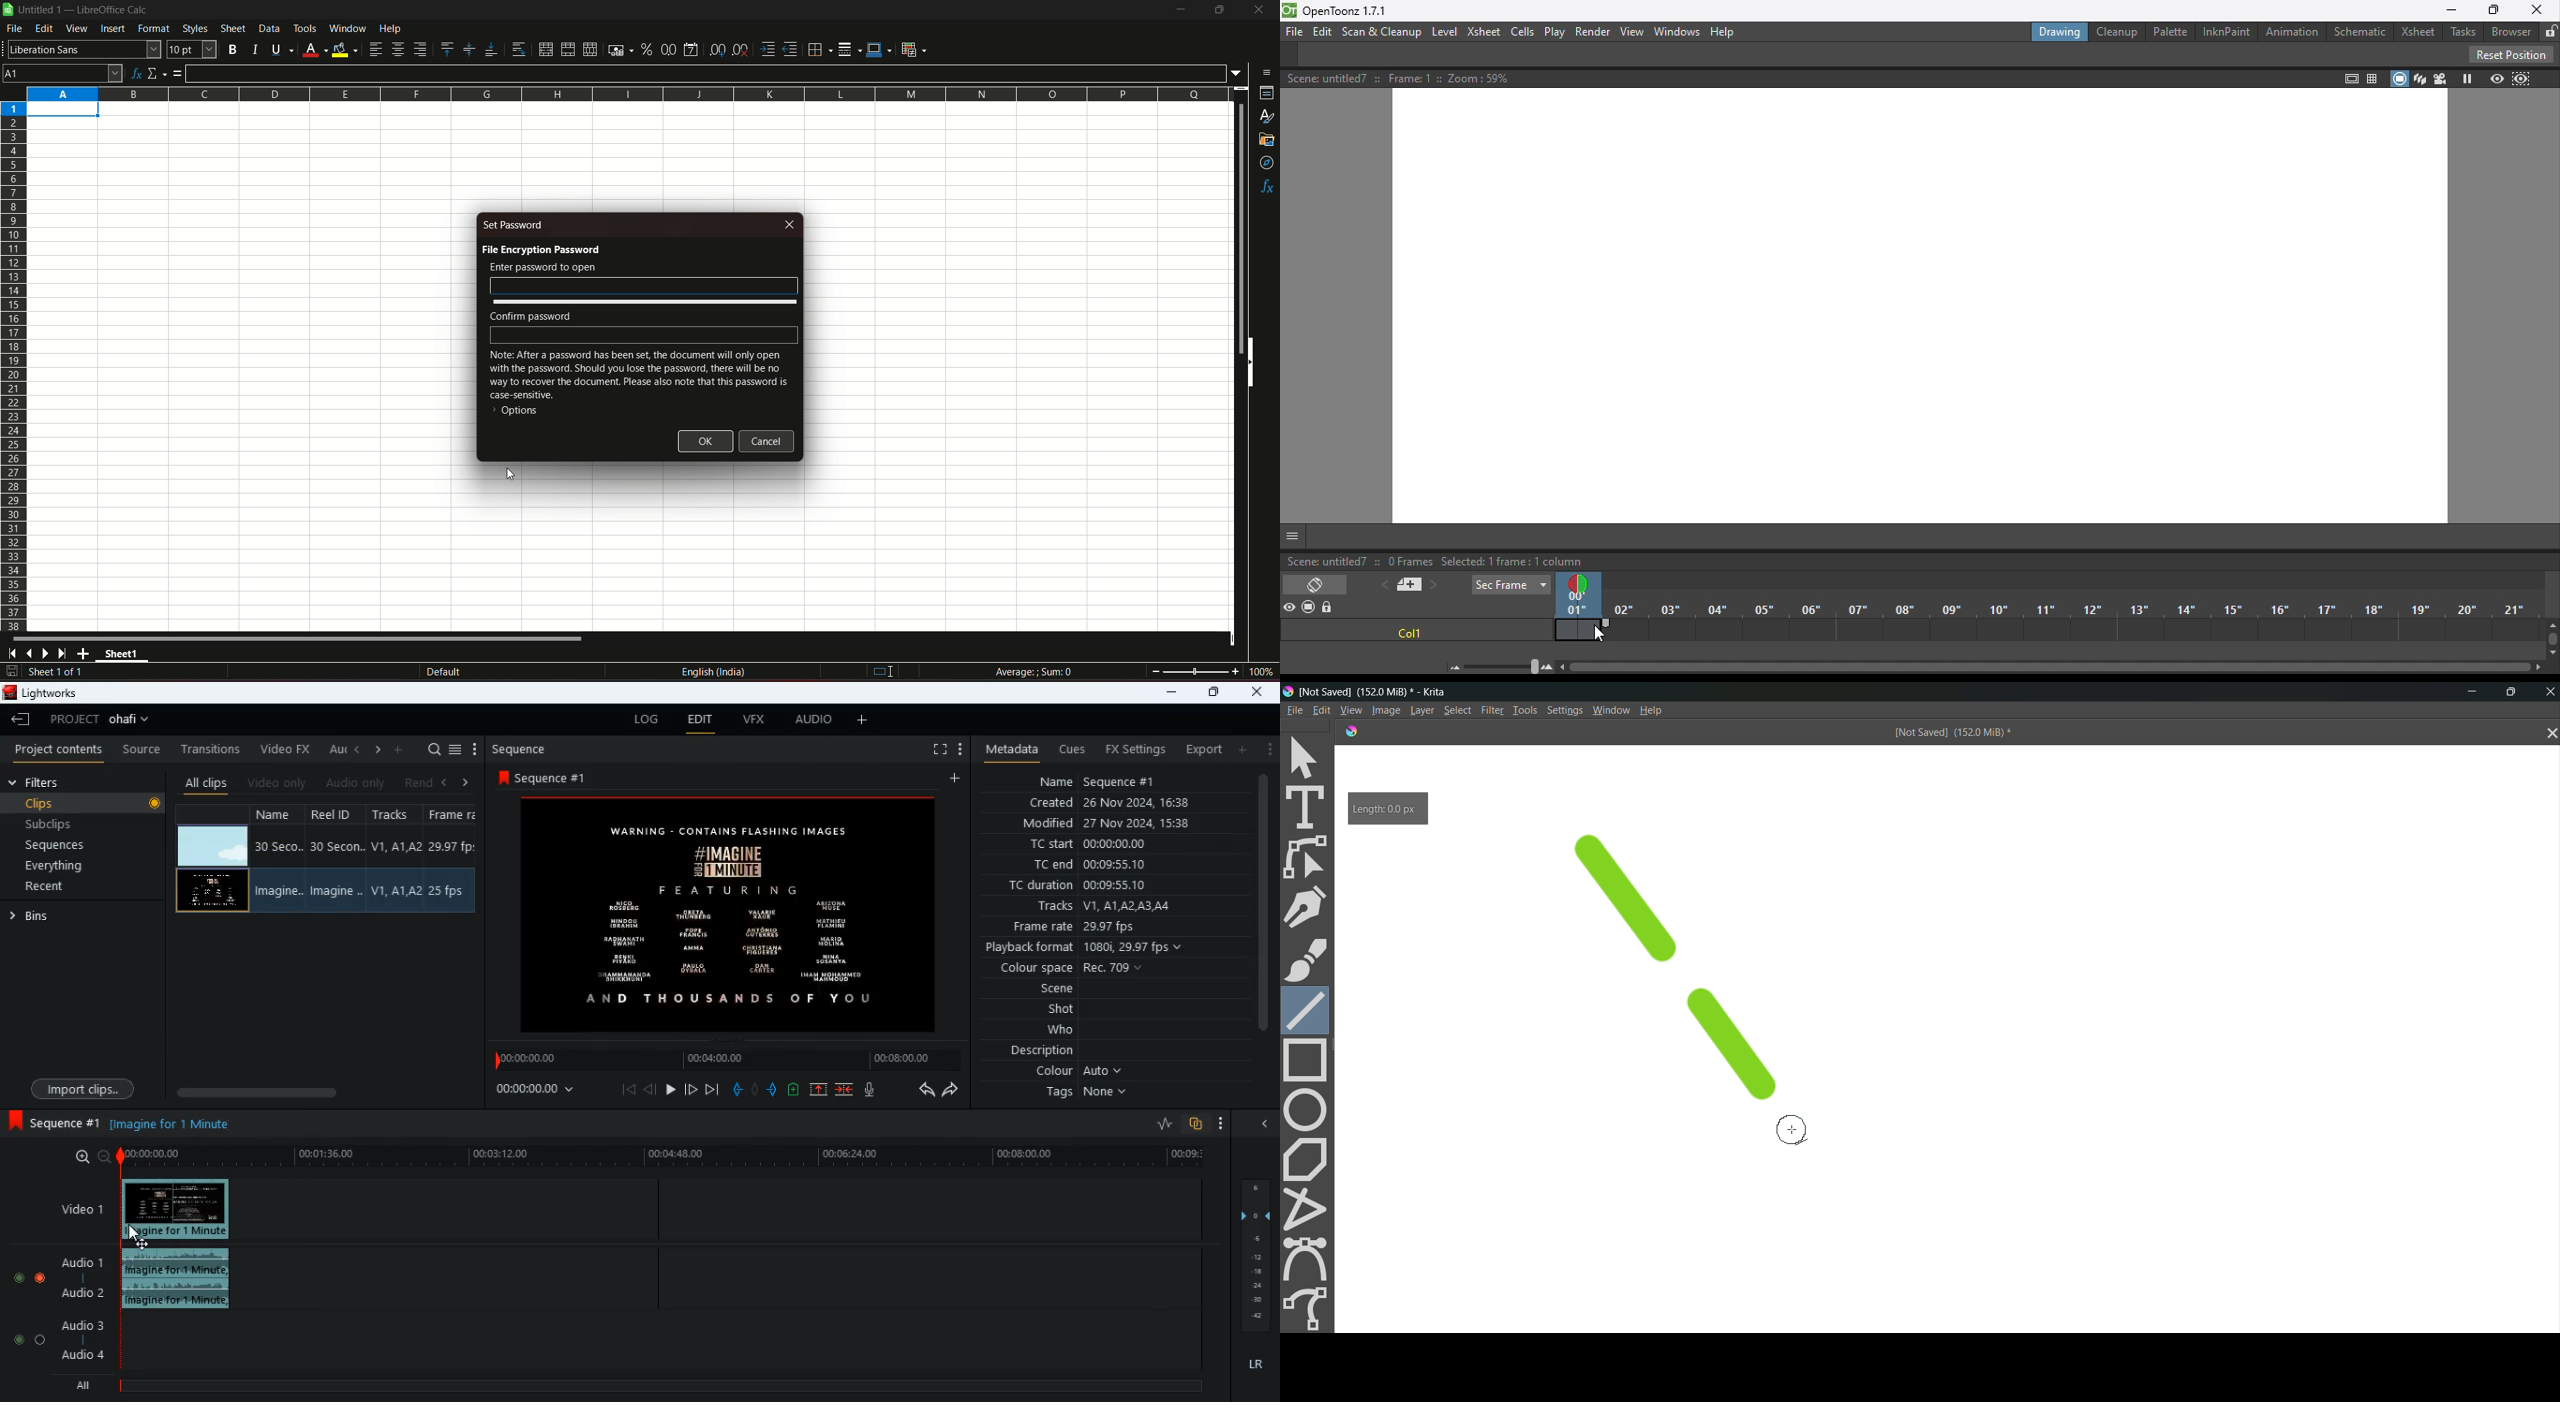 The height and width of the screenshot is (1428, 2576). I want to click on Audio 4, so click(82, 1356).